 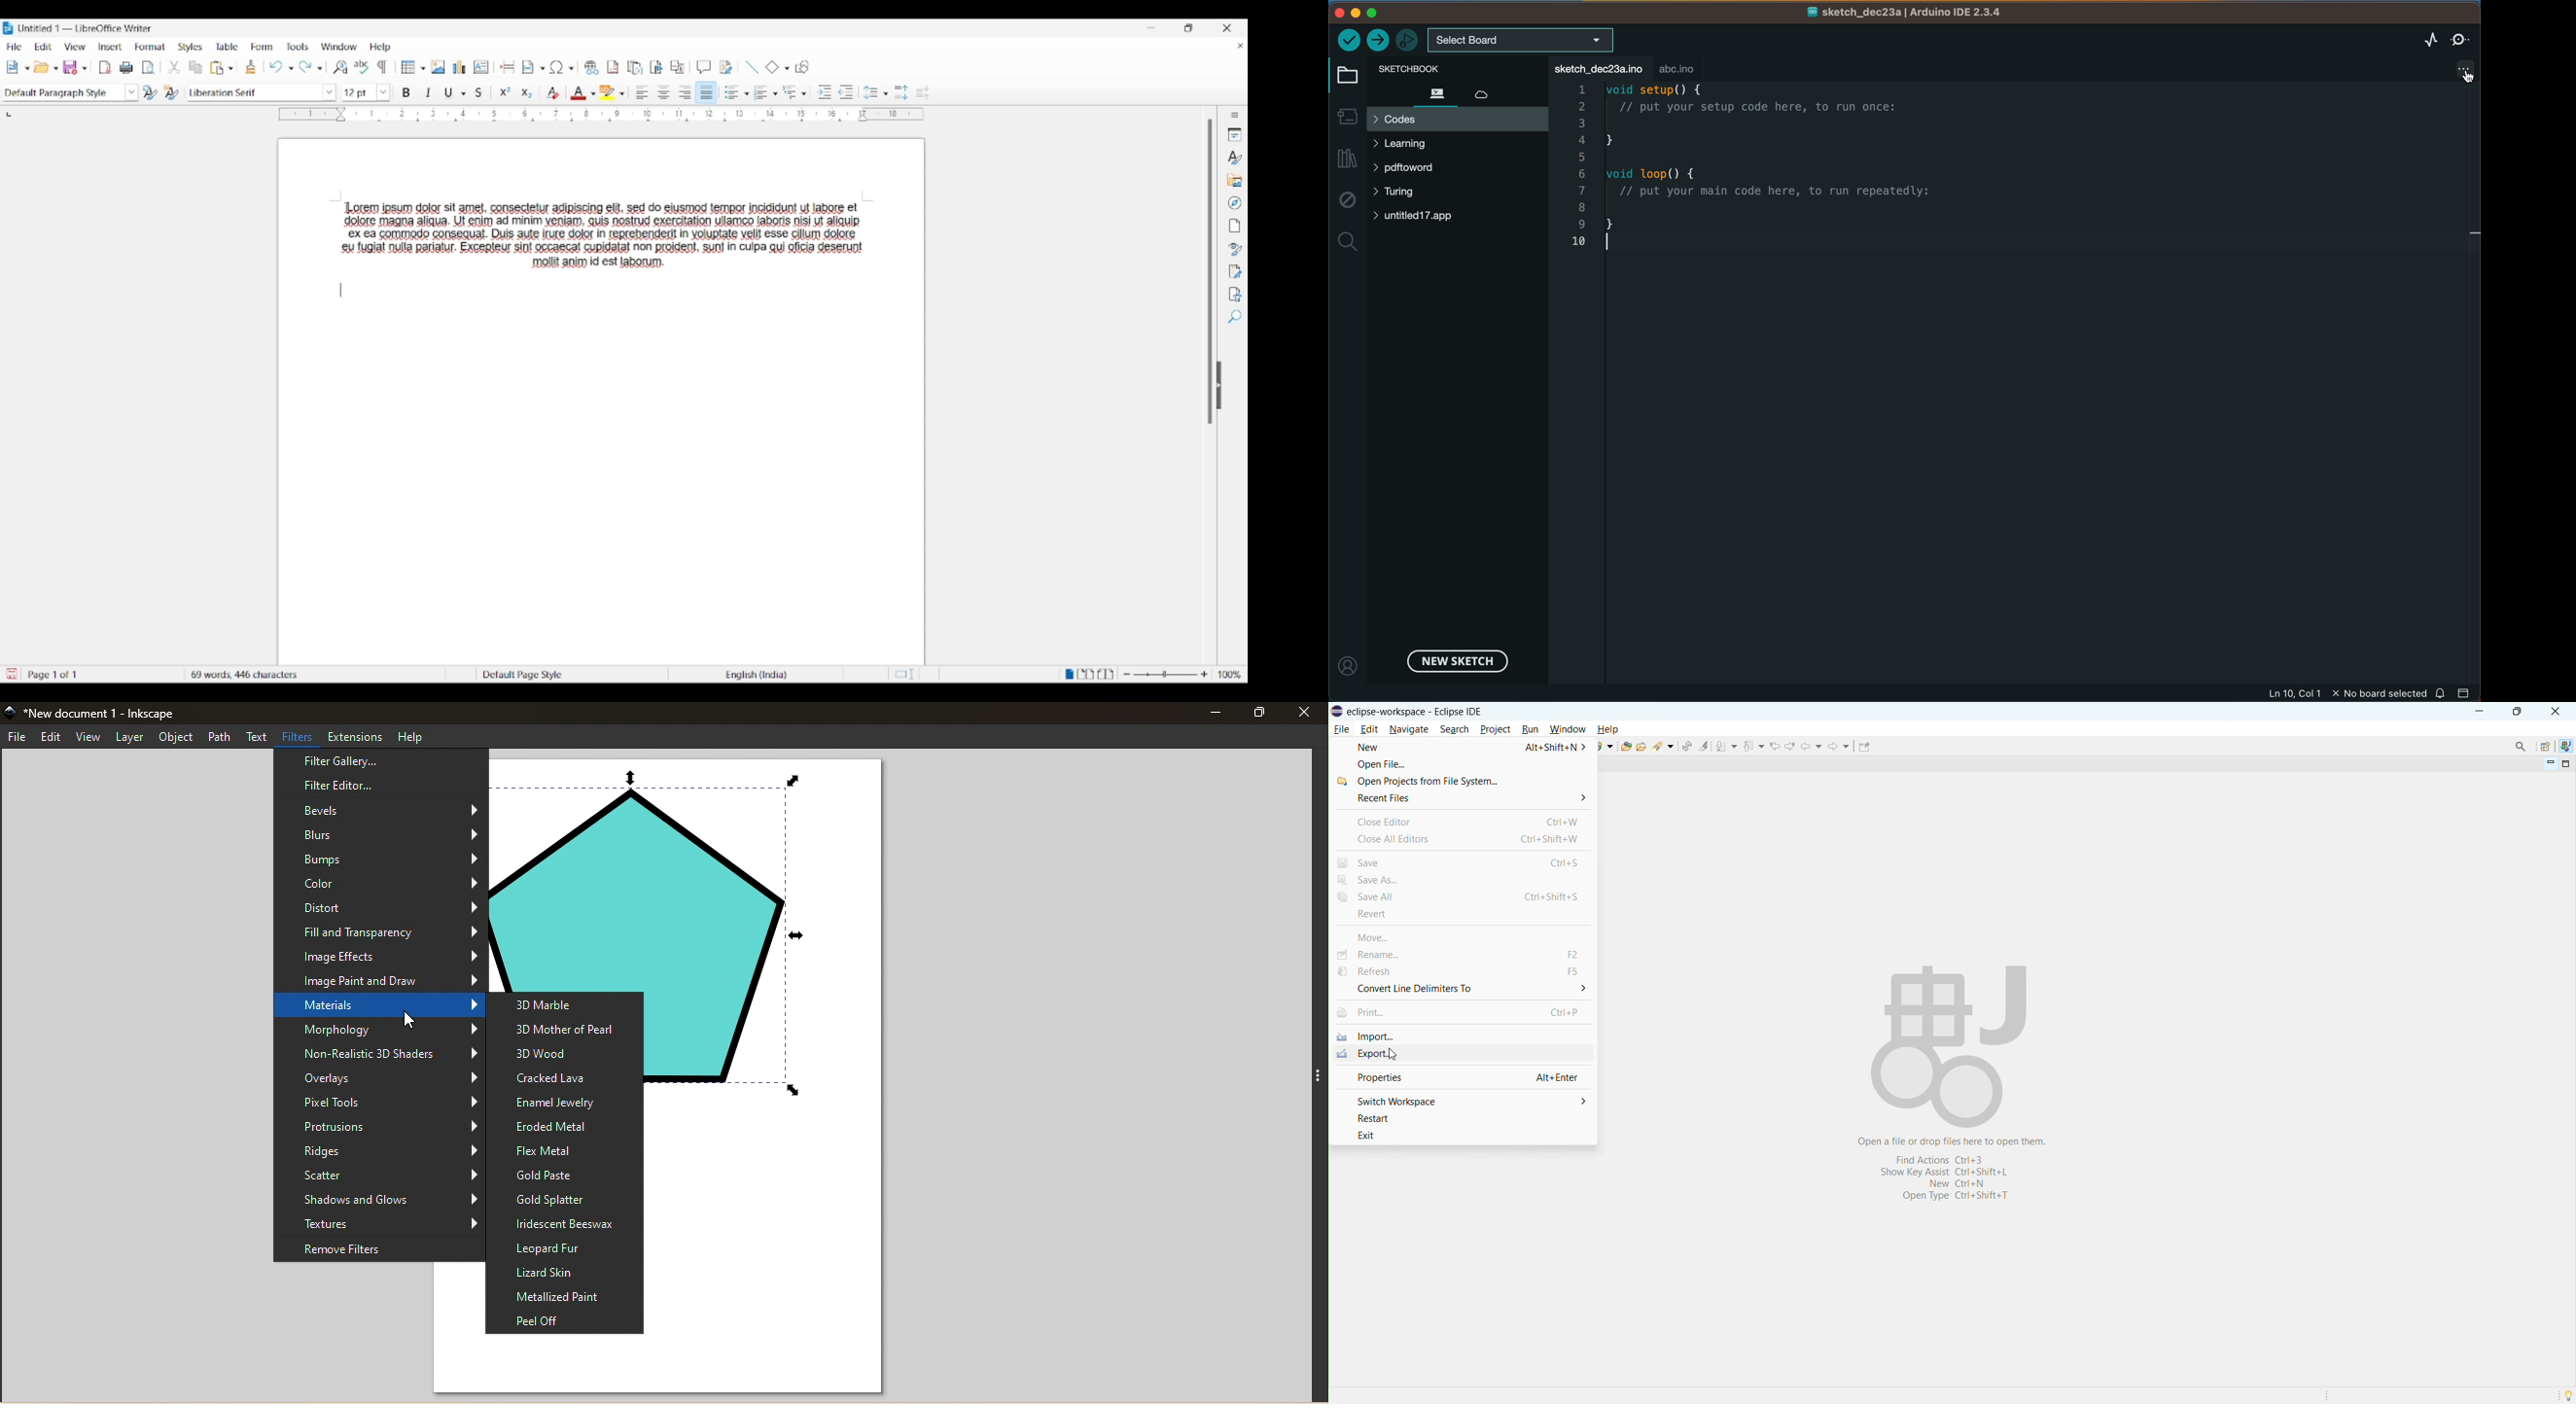 What do you see at coordinates (1231, 674) in the screenshot?
I see `100%` at bounding box center [1231, 674].